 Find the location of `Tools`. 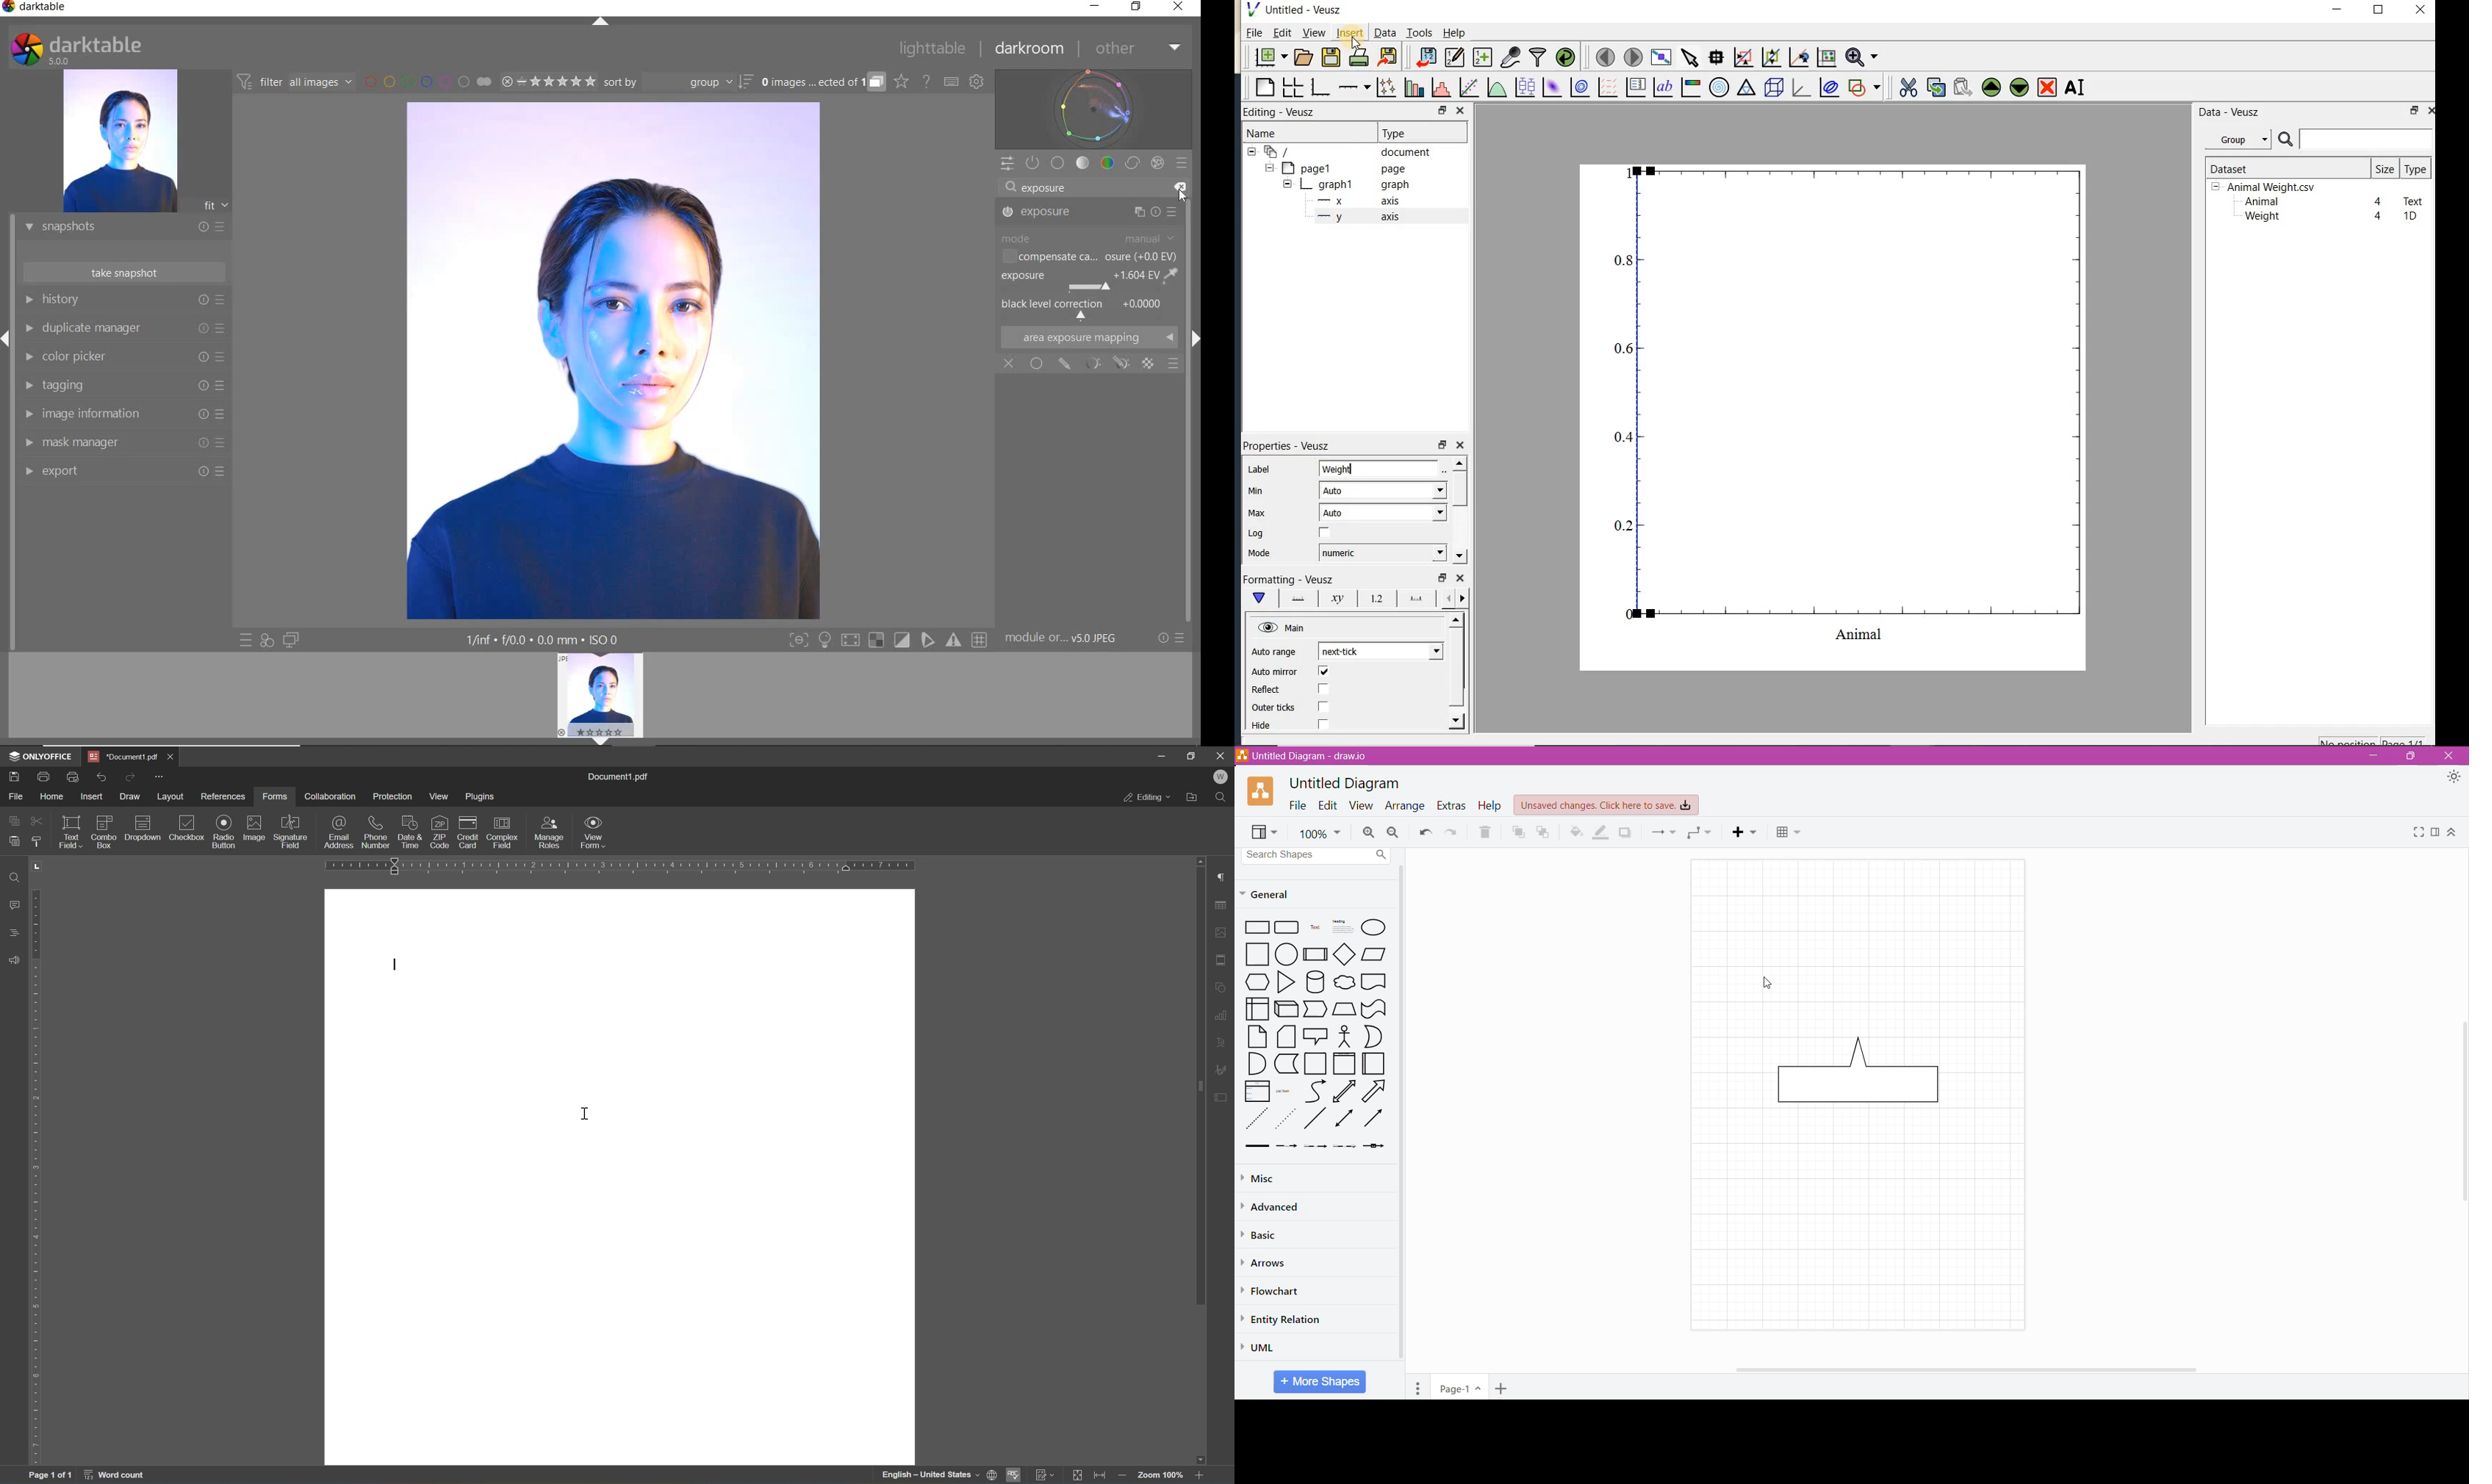

Tools is located at coordinates (1420, 31).